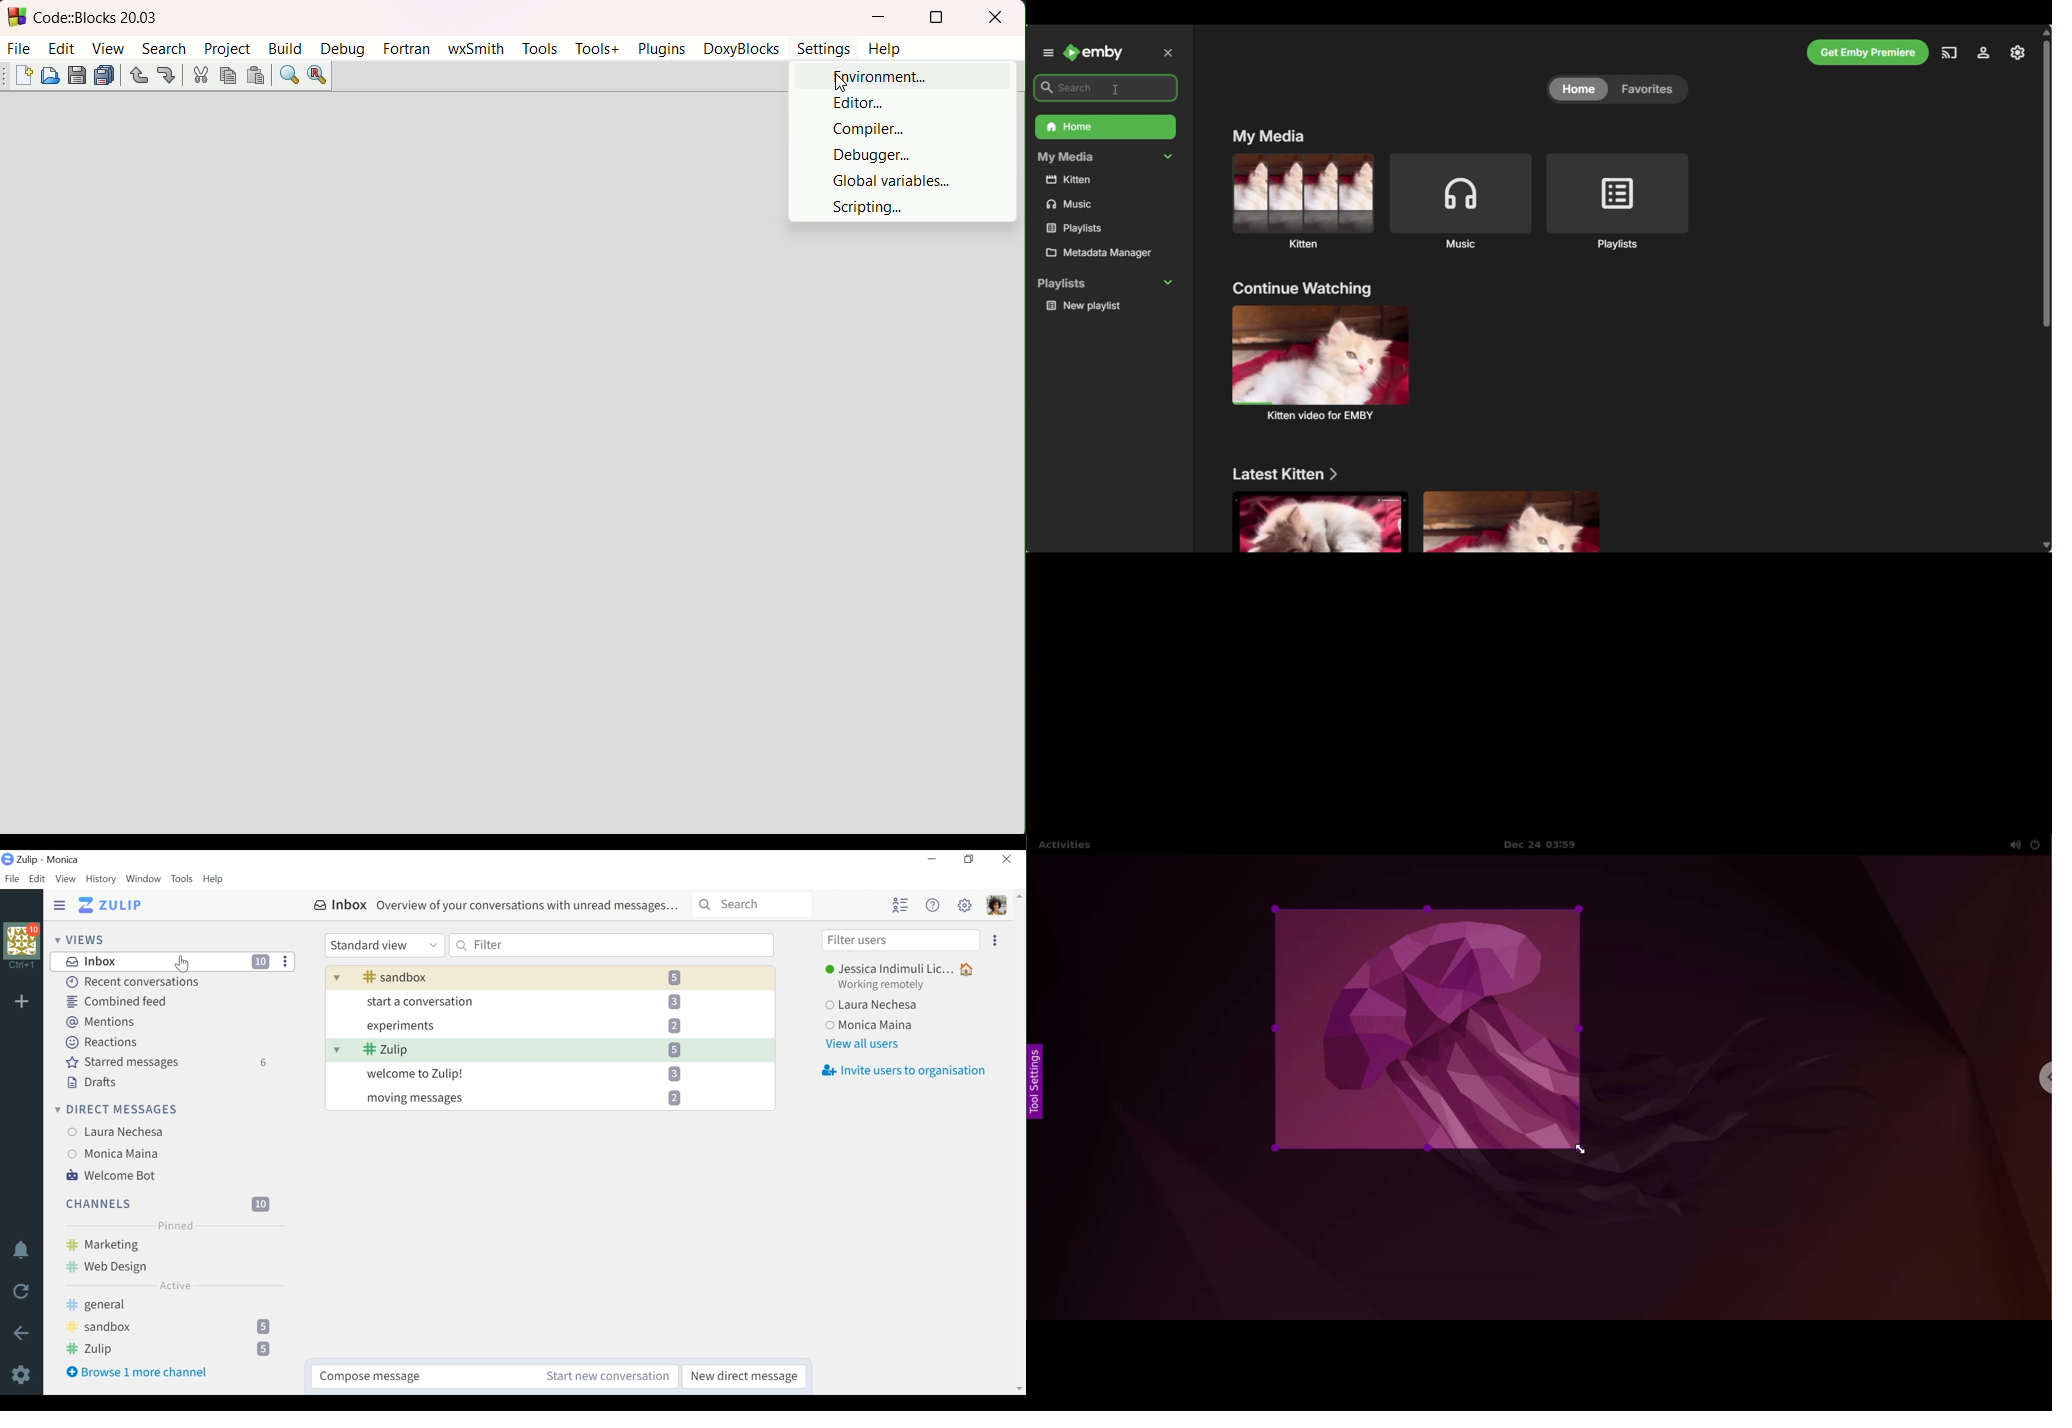 The height and width of the screenshot is (1428, 2072). What do you see at coordinates (18, 18) in the screenshot?
I see `logo and name` at bounding box center [18, 18].